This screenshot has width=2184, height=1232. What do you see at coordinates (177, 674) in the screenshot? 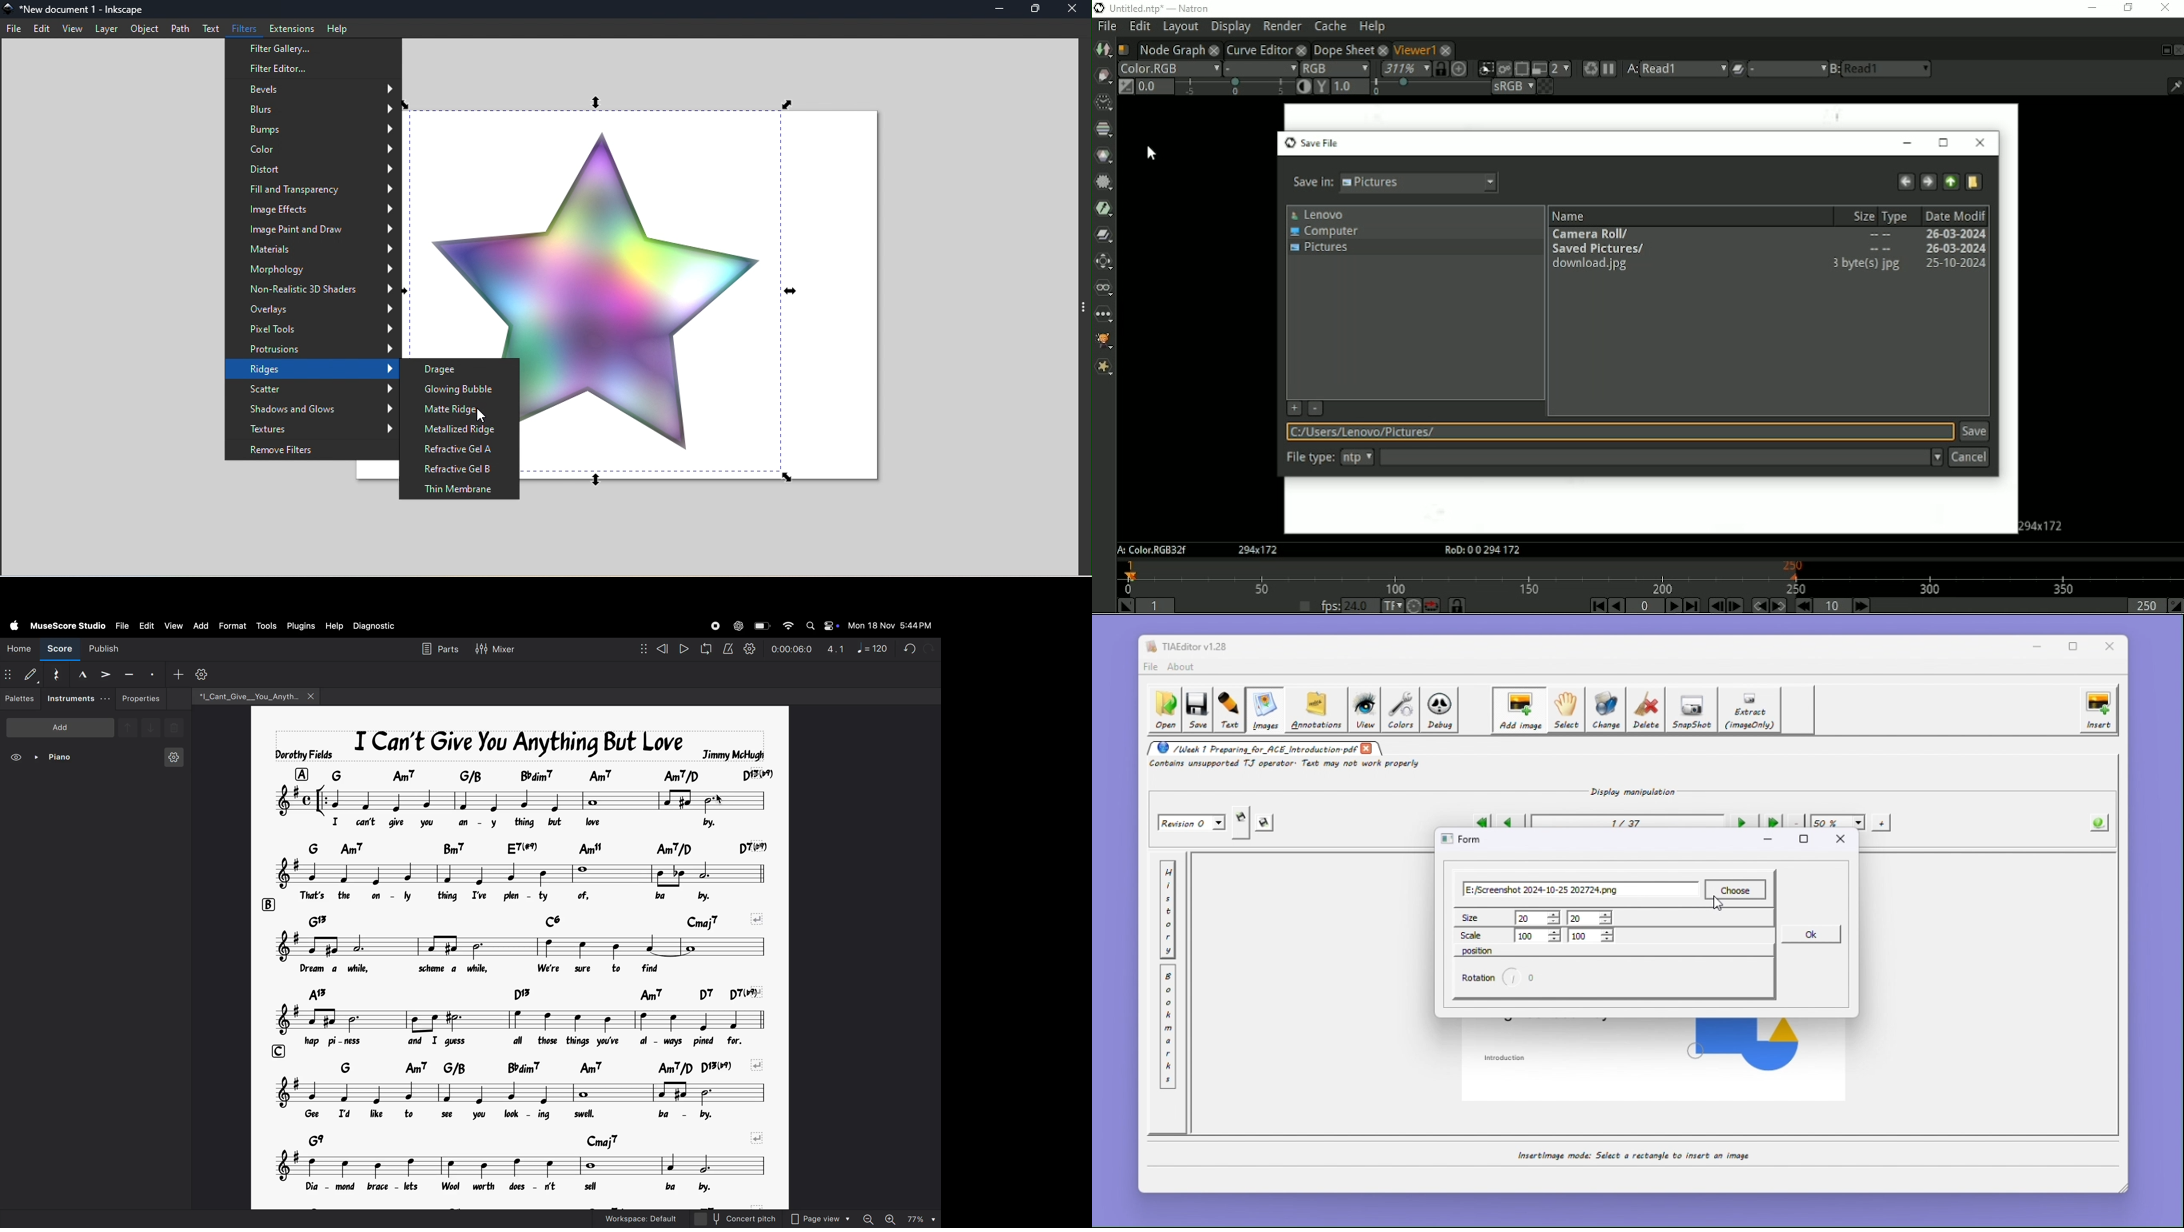
I see `add` at bounding box center [177, 674].